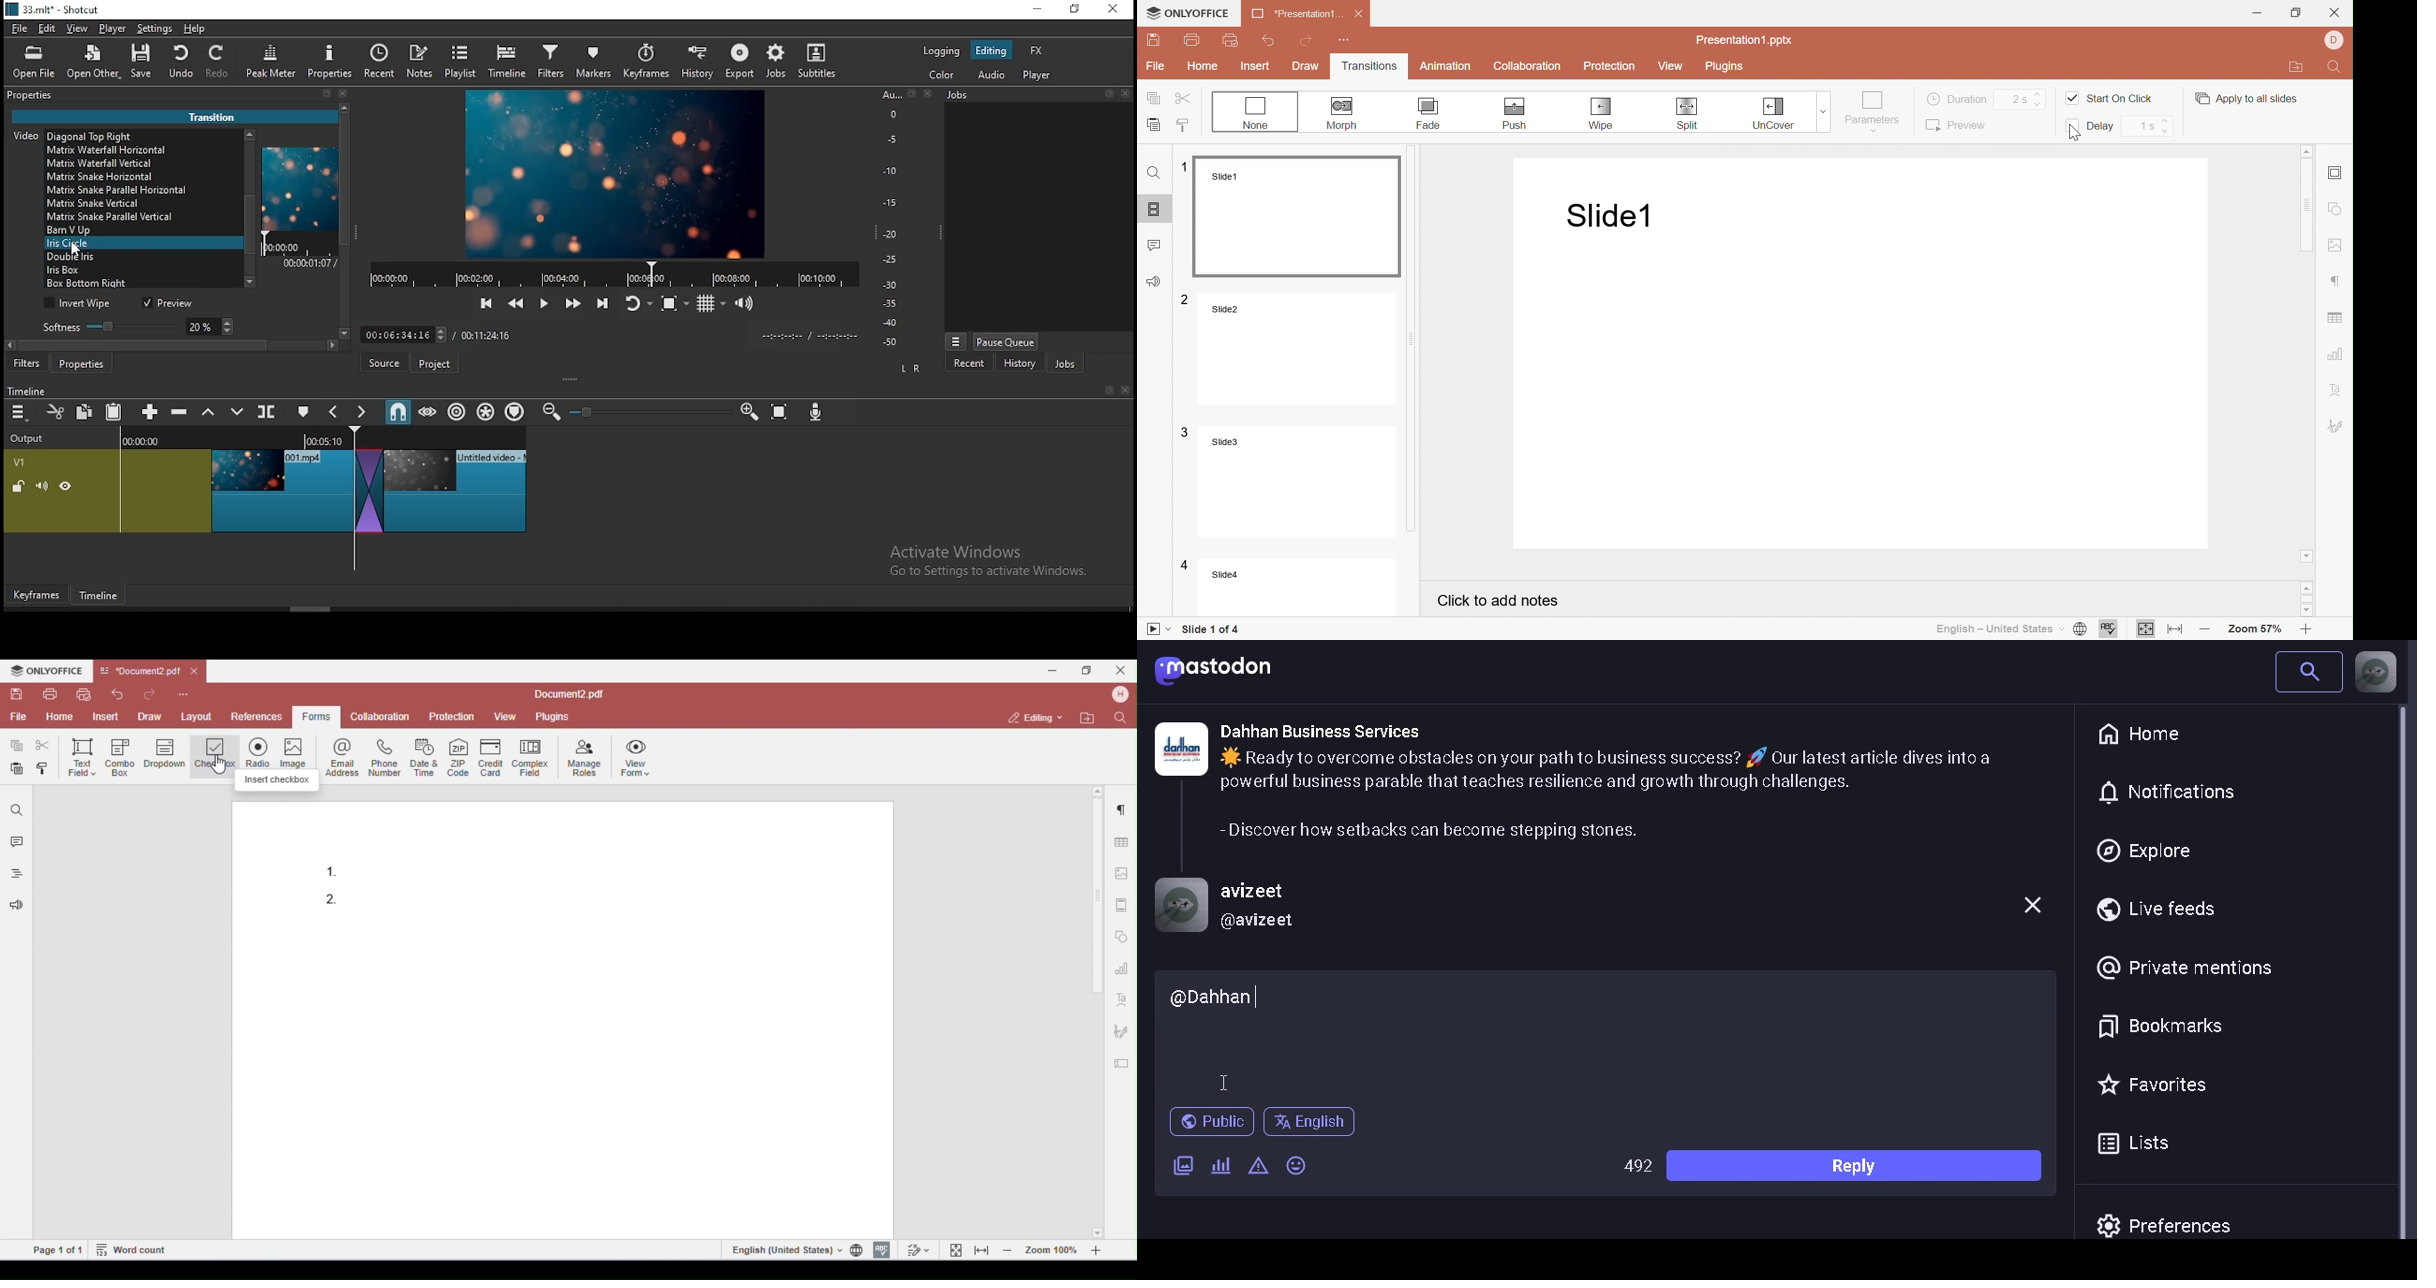 The height and width of the screenshot is (1288, 2436). What do you see at coordinates (1999, 630) in the screenshot?
I see `English - United States` at bounding box center [1999, 630].